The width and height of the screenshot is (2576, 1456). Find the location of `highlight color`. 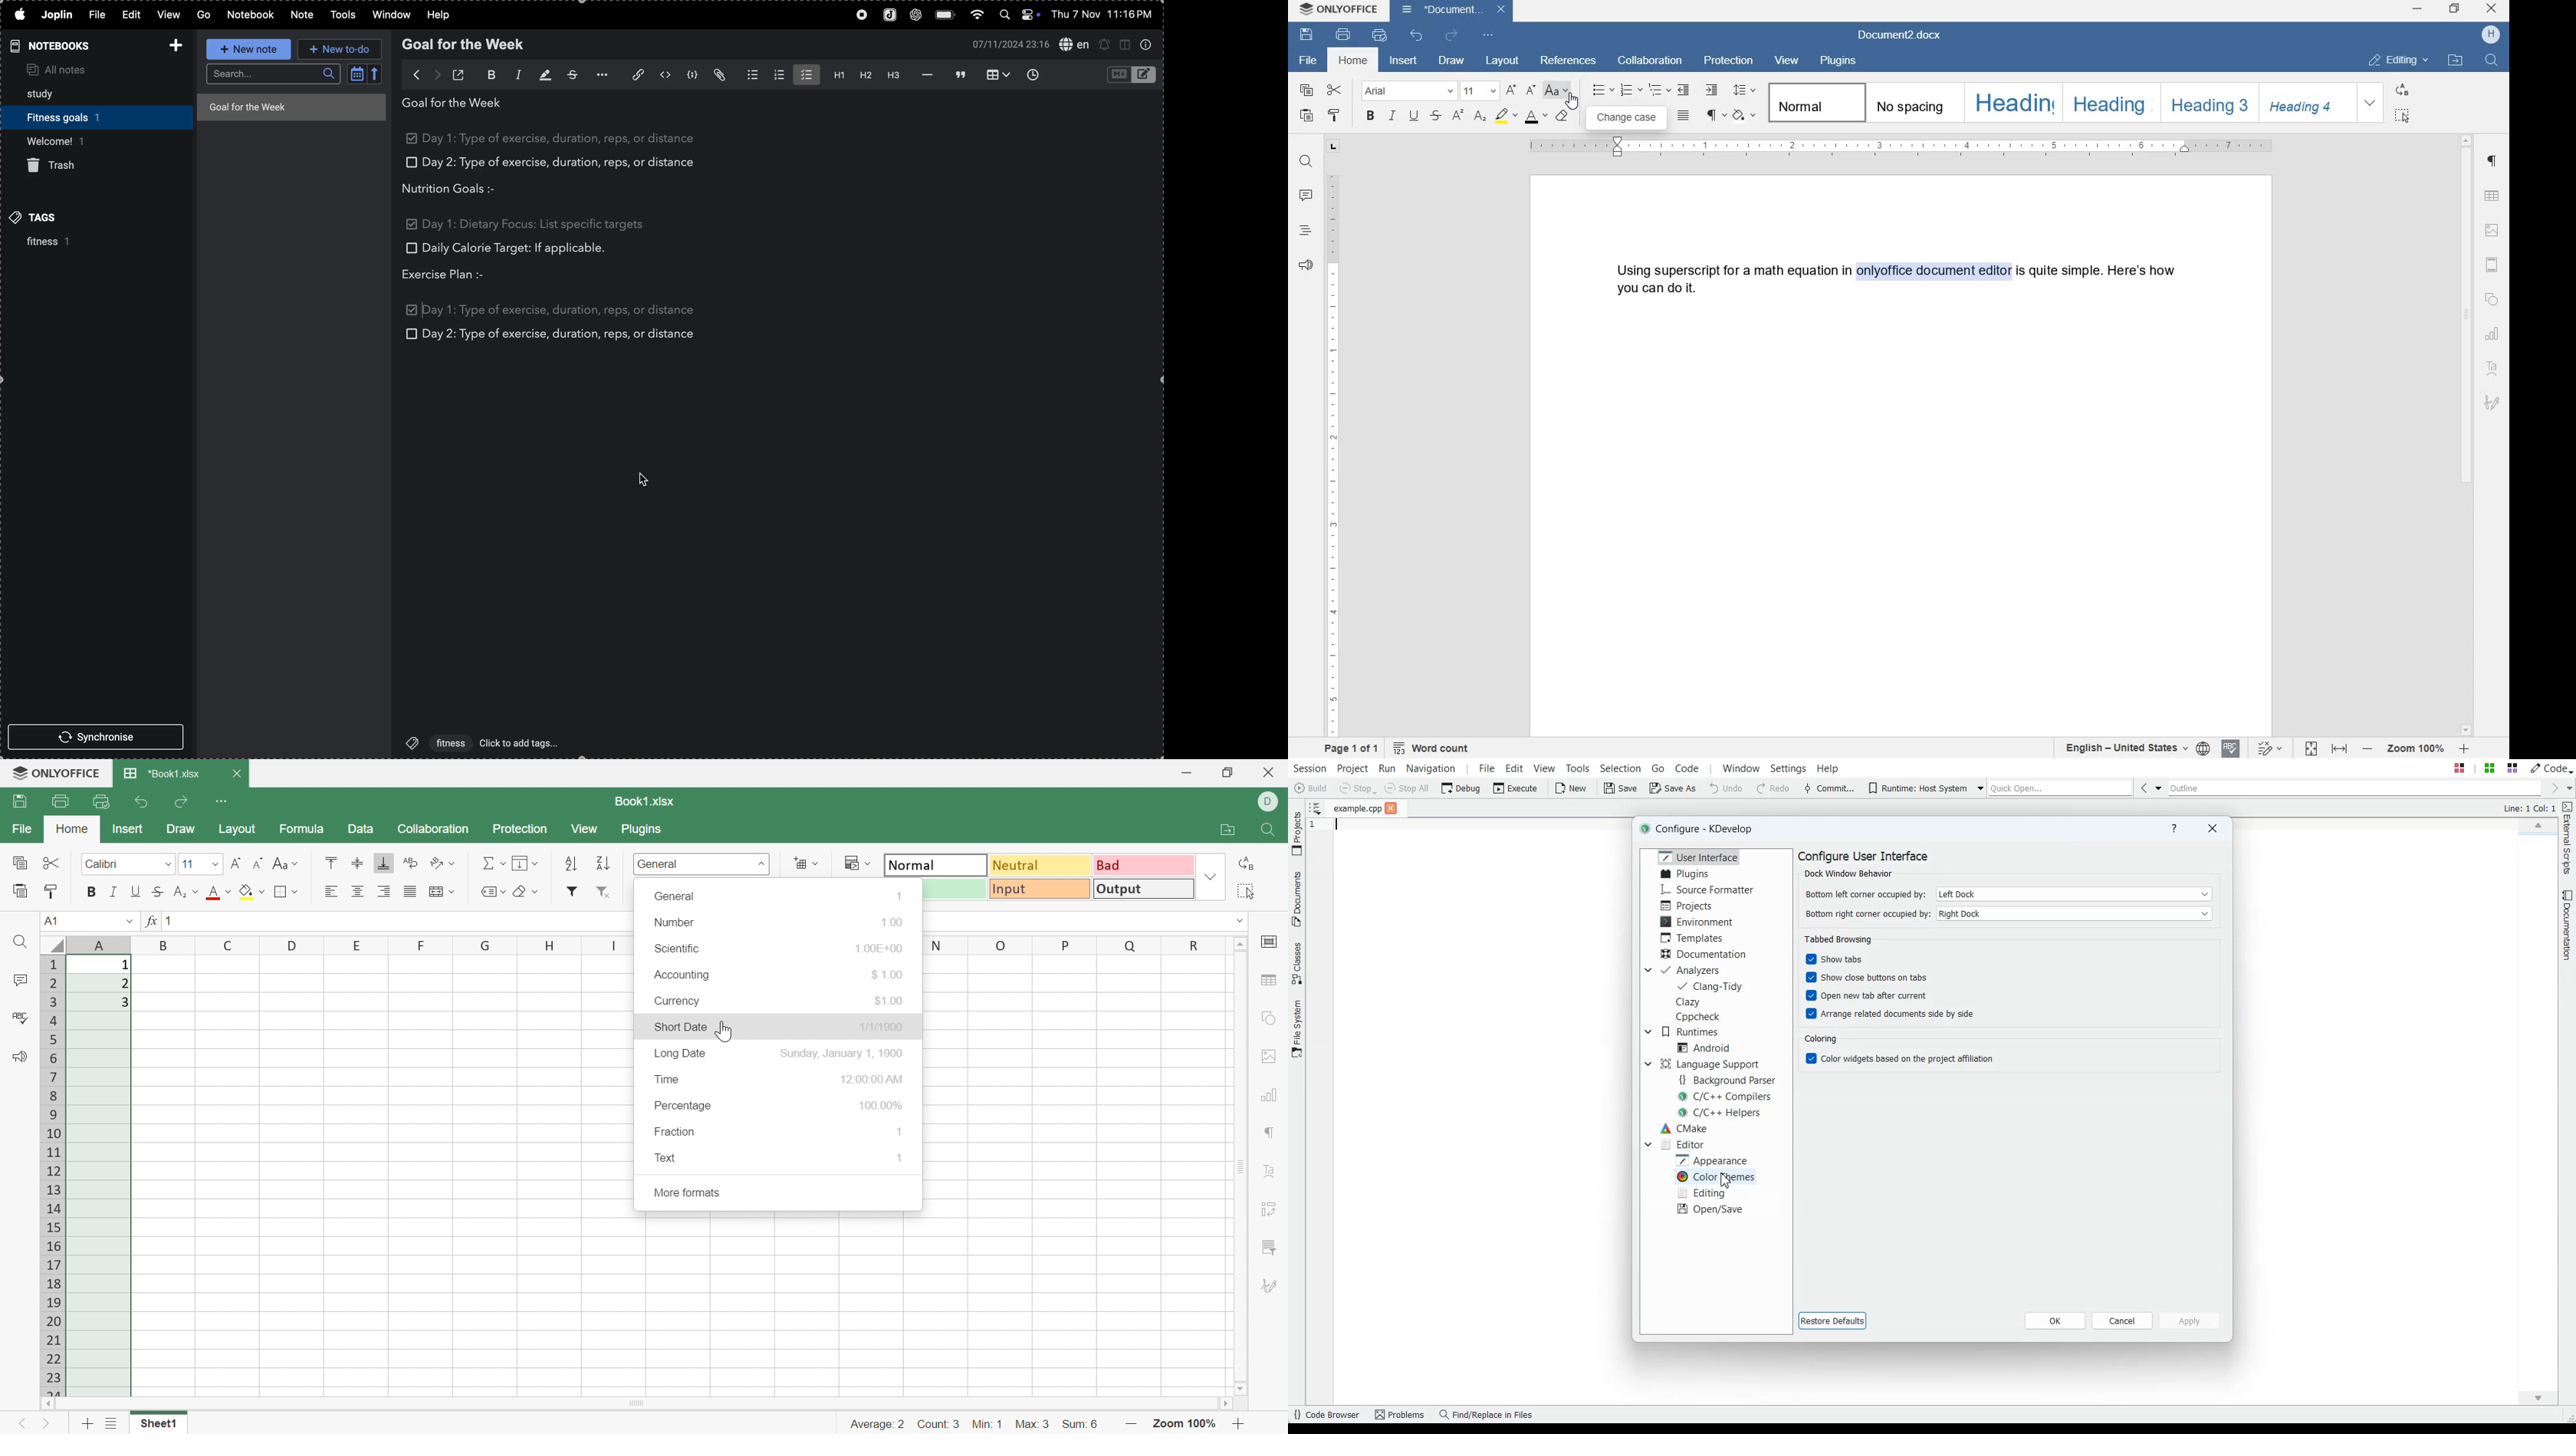

highlight color is located at coordinates (1505, 115).